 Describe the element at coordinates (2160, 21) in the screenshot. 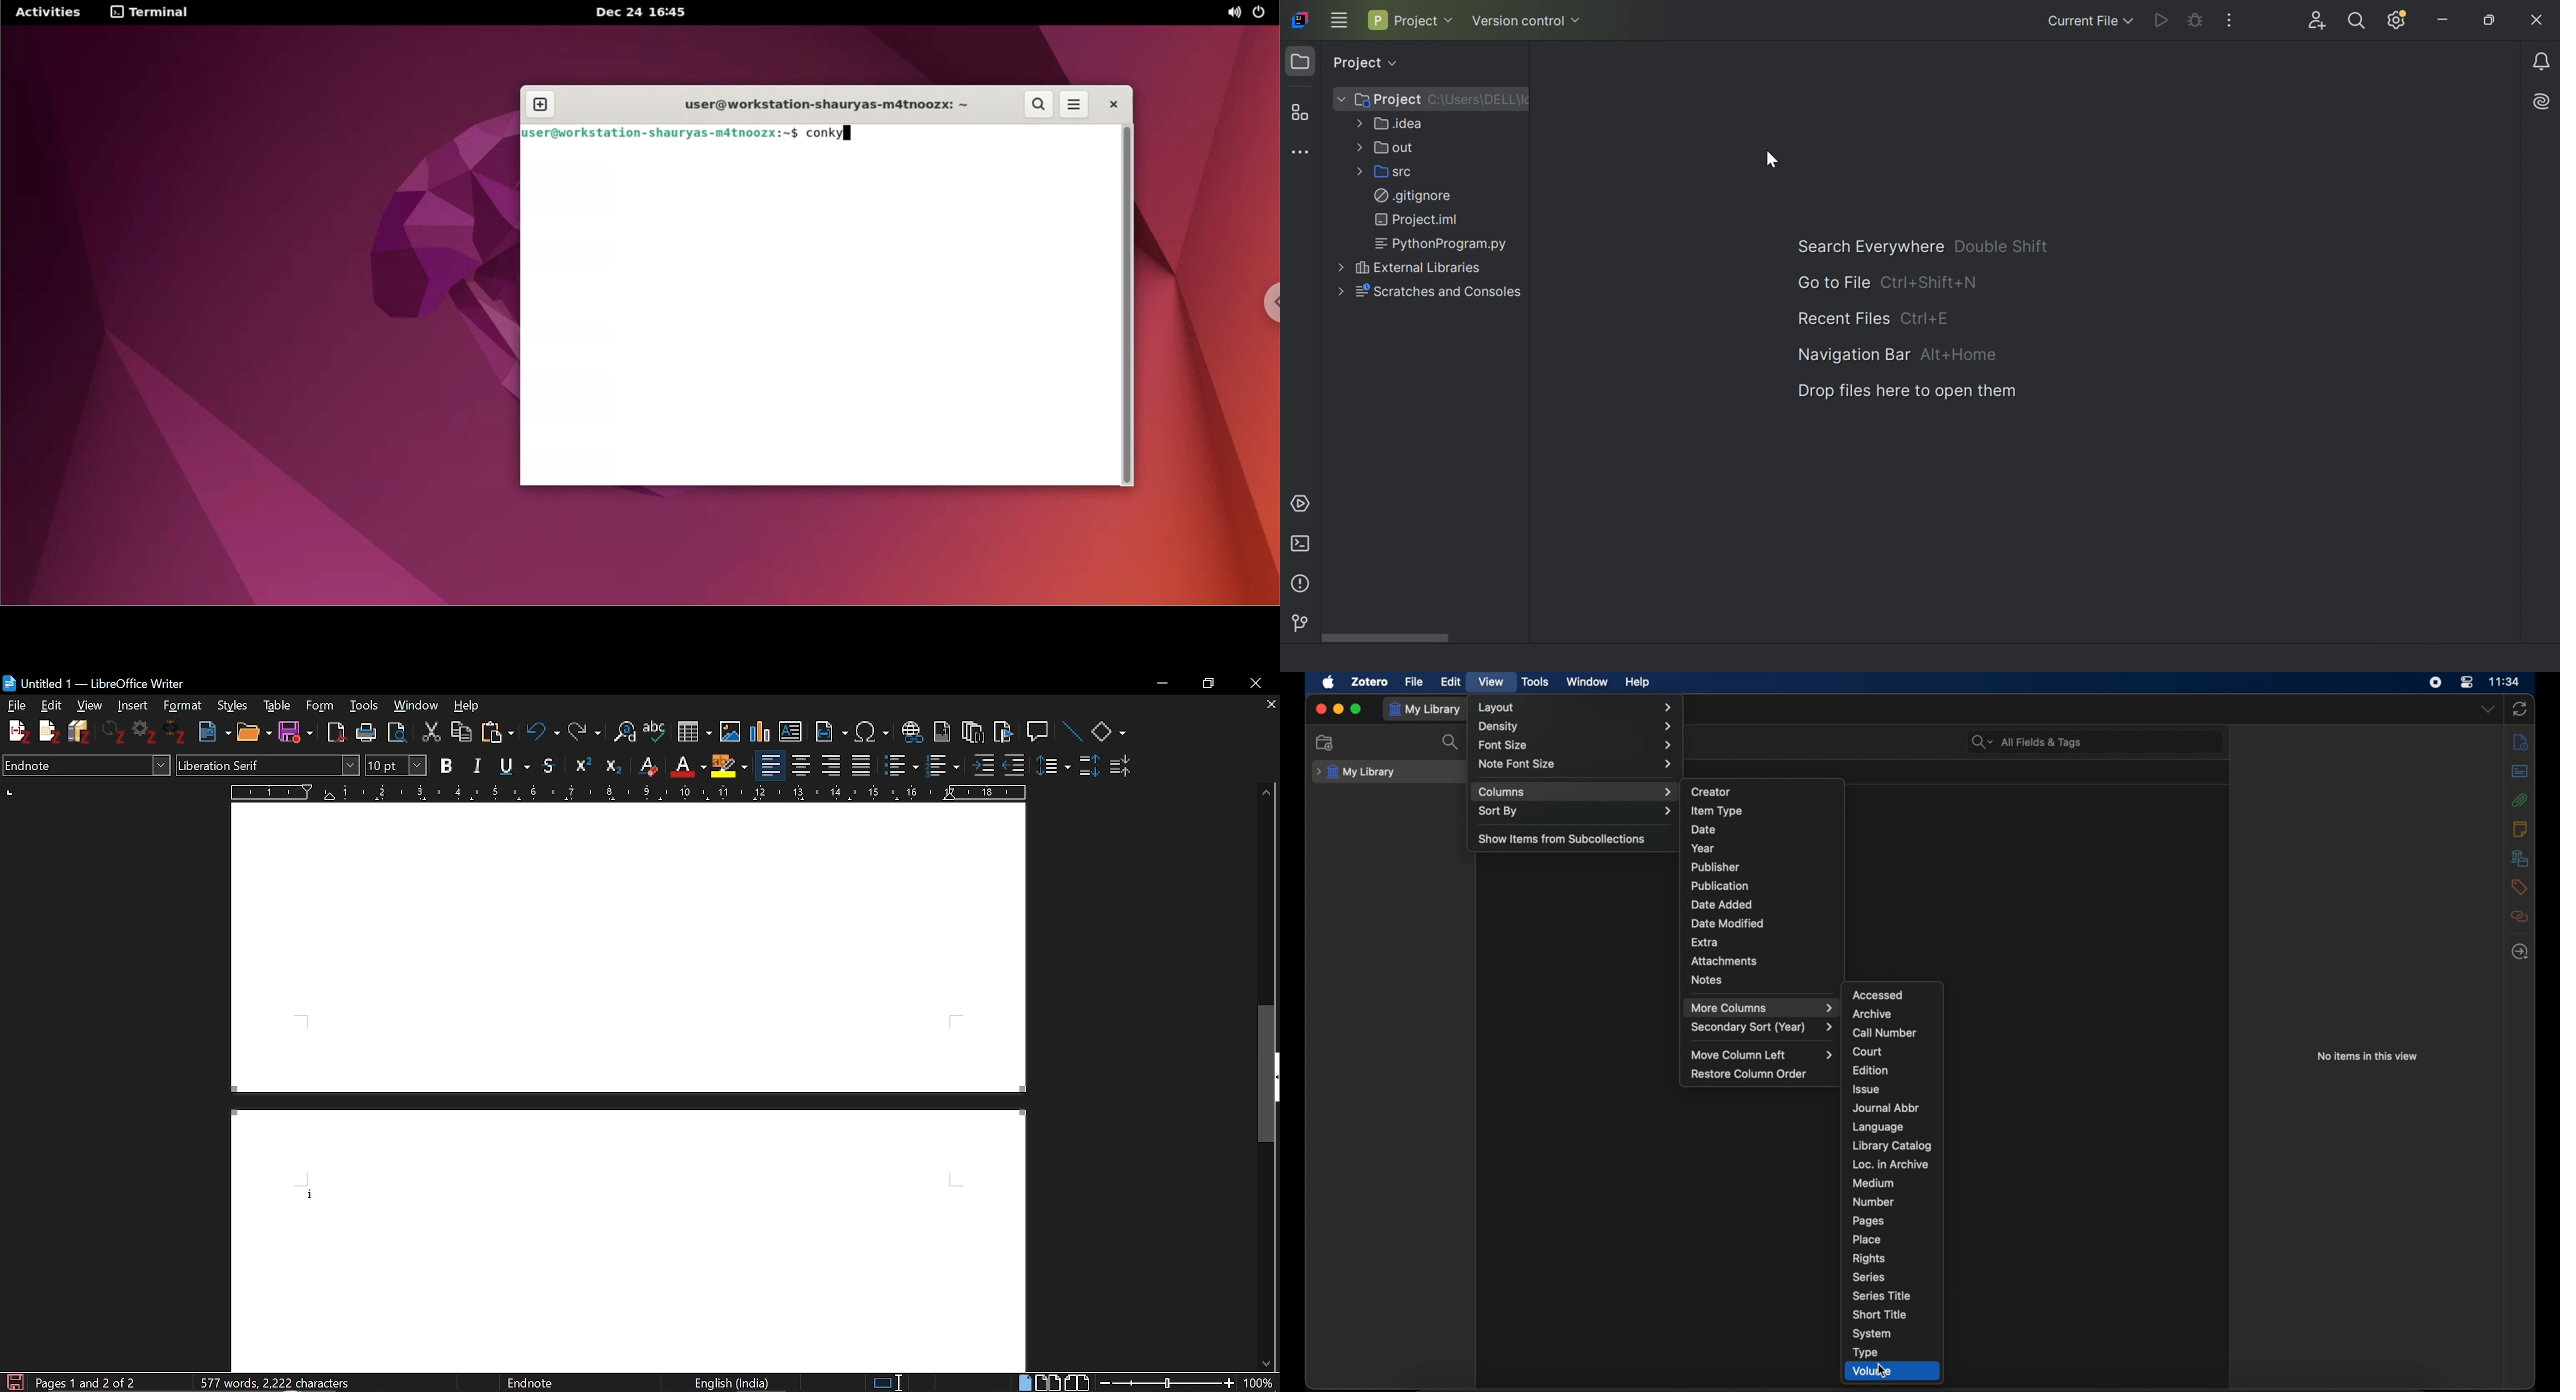

I see `Run` at that location.